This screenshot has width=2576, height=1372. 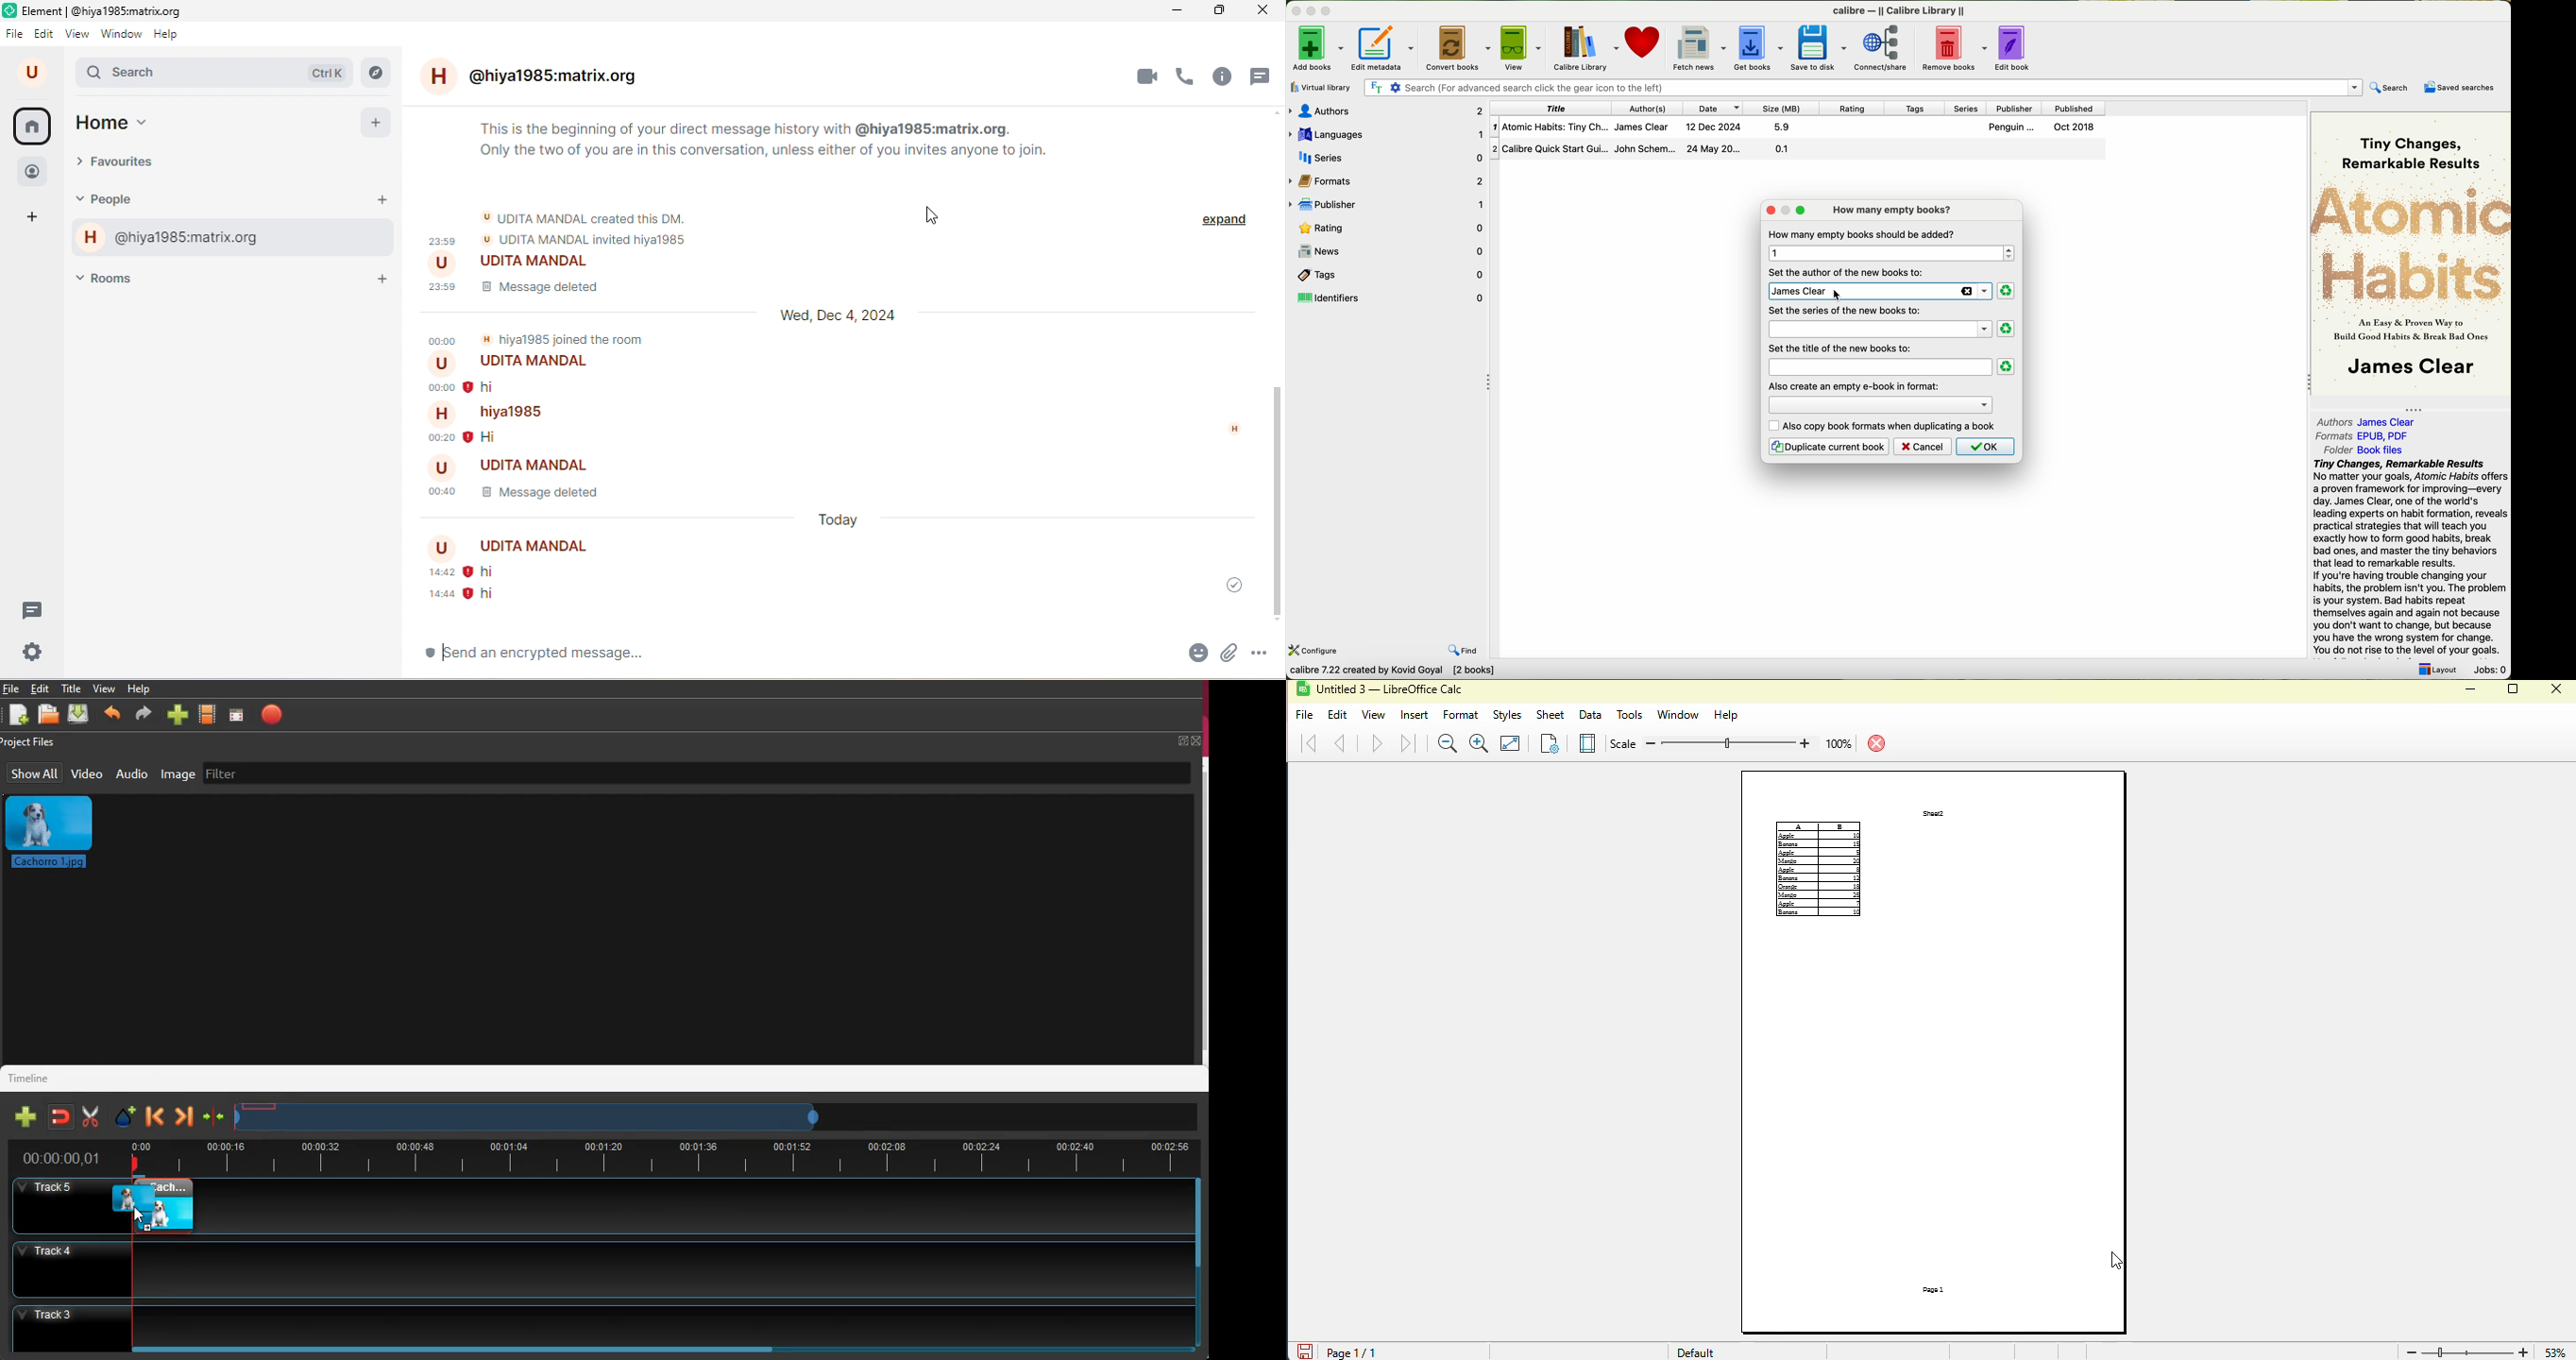 I want to click on favourites, so click(x=132, y=164).